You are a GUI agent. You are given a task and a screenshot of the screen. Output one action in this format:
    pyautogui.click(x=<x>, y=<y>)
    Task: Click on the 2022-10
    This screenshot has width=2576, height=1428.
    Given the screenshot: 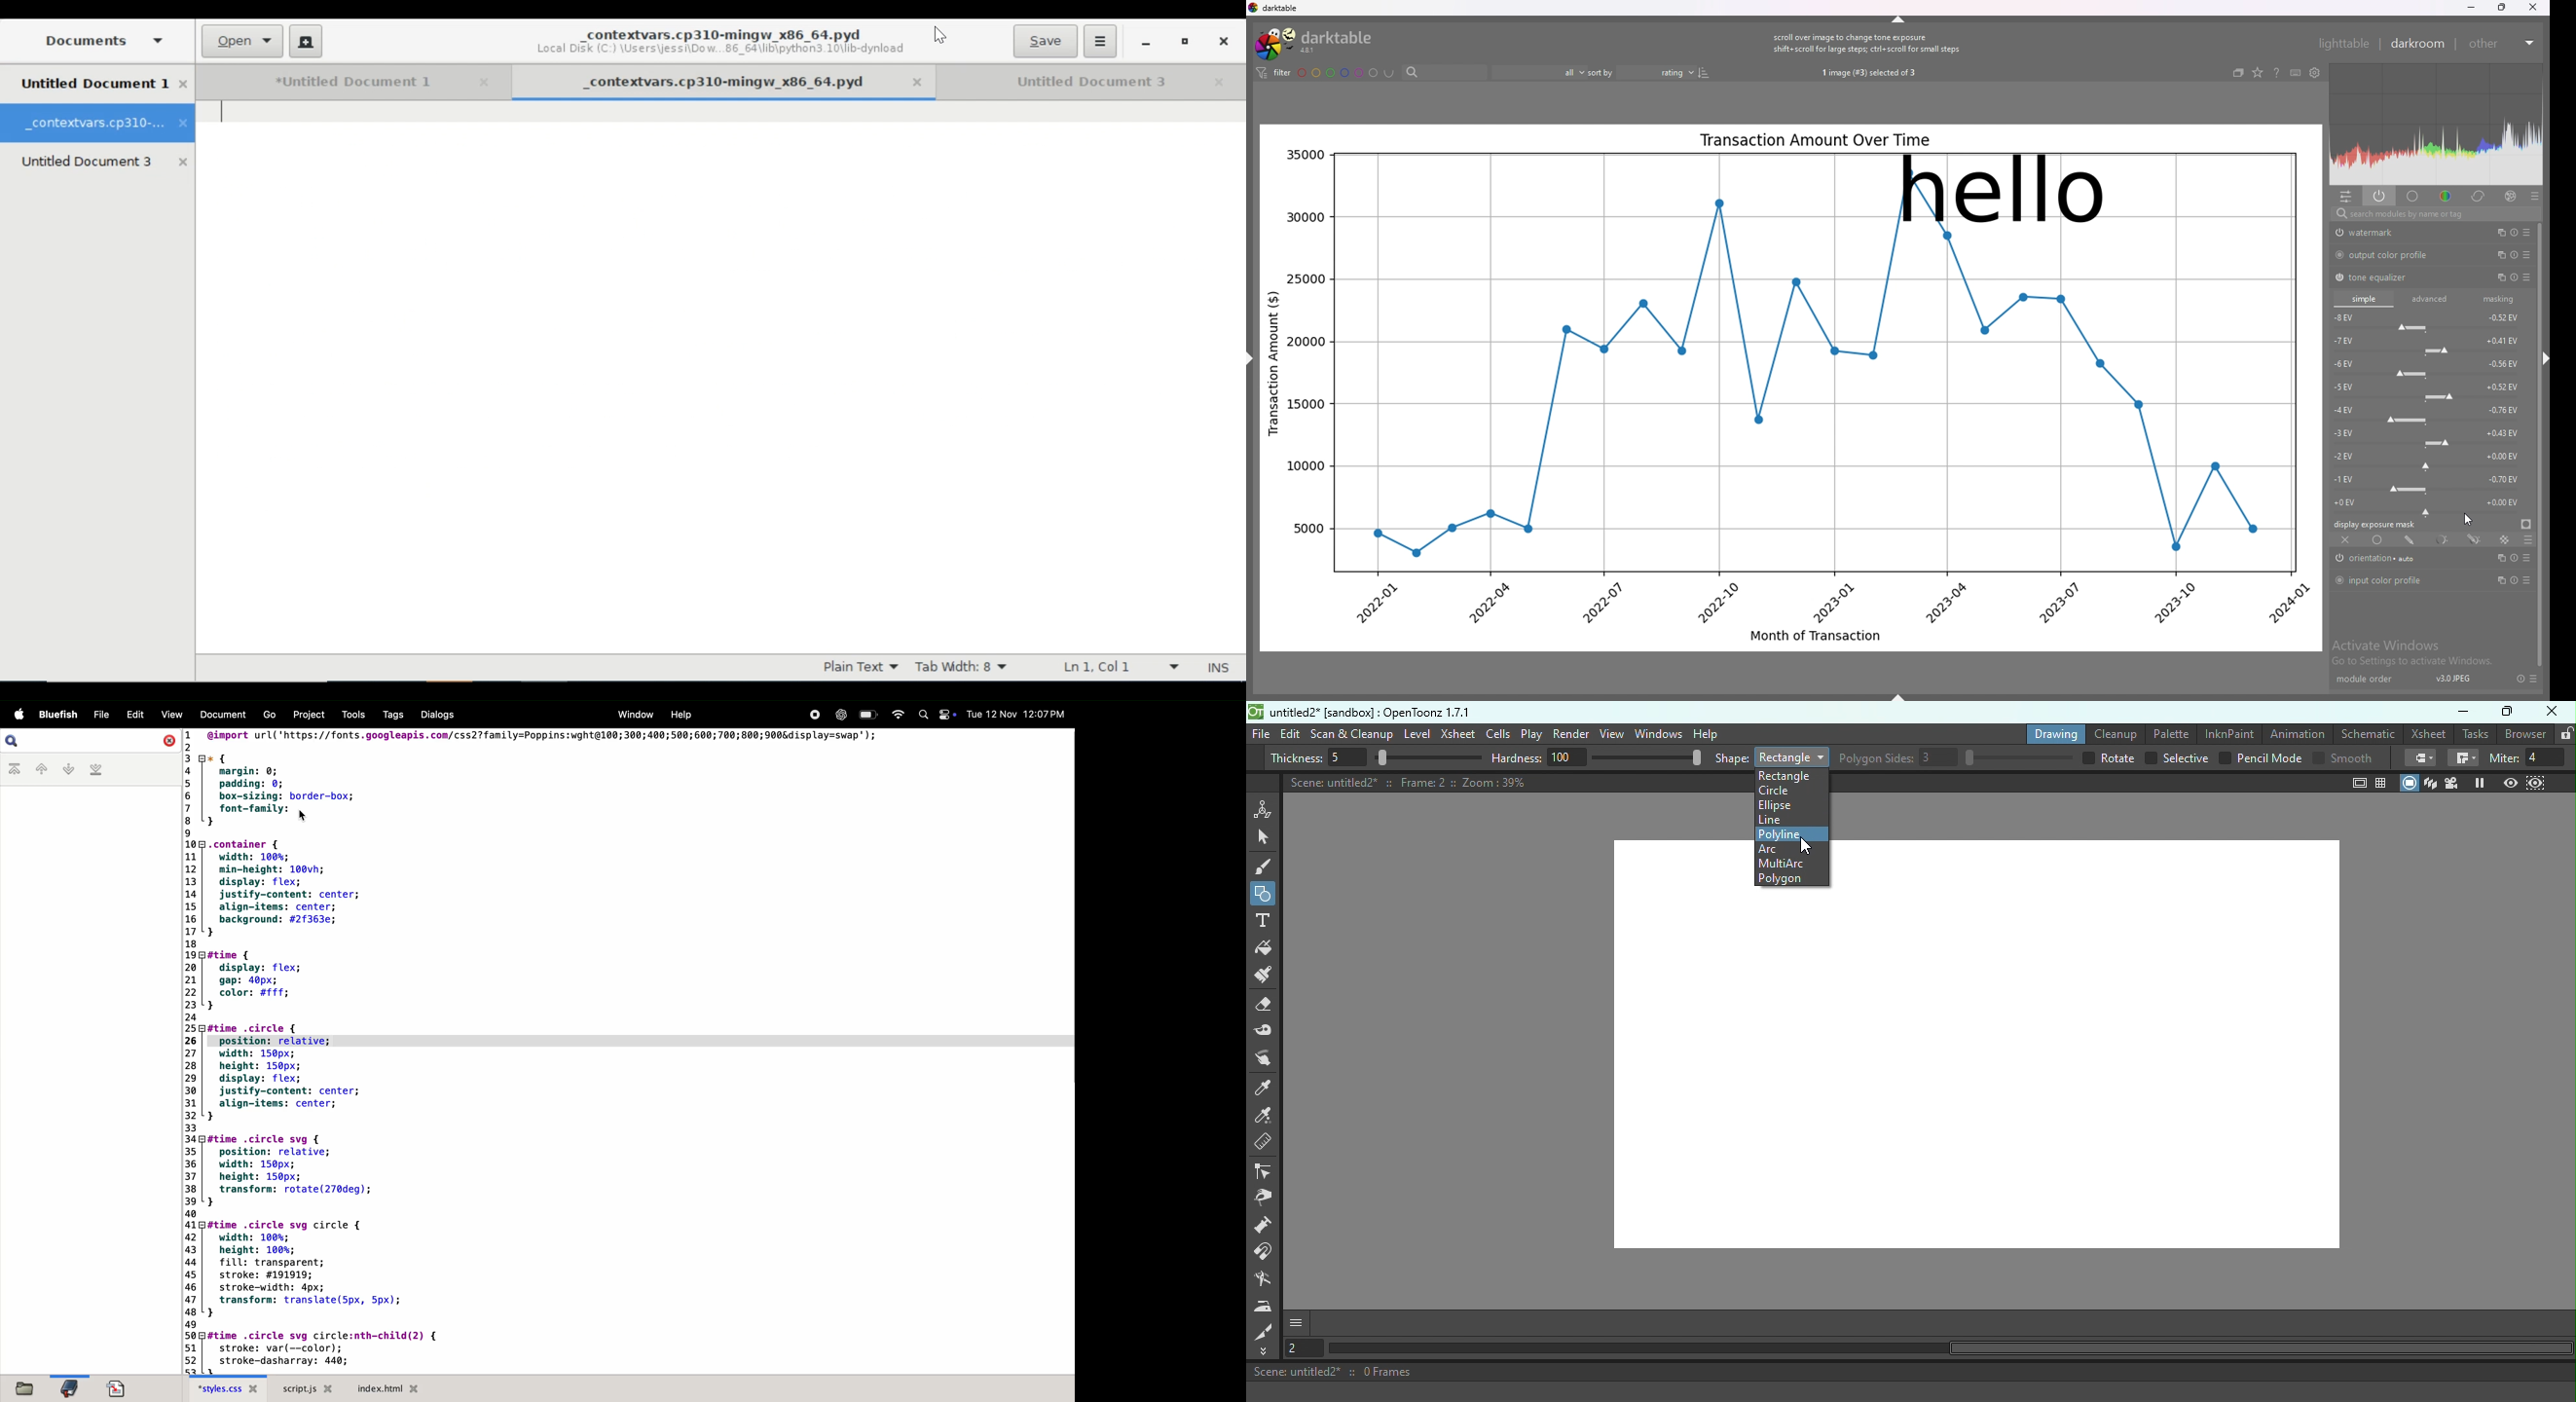 What is the action you would take?
    pyautogui.click(x=1716, y=602)
    